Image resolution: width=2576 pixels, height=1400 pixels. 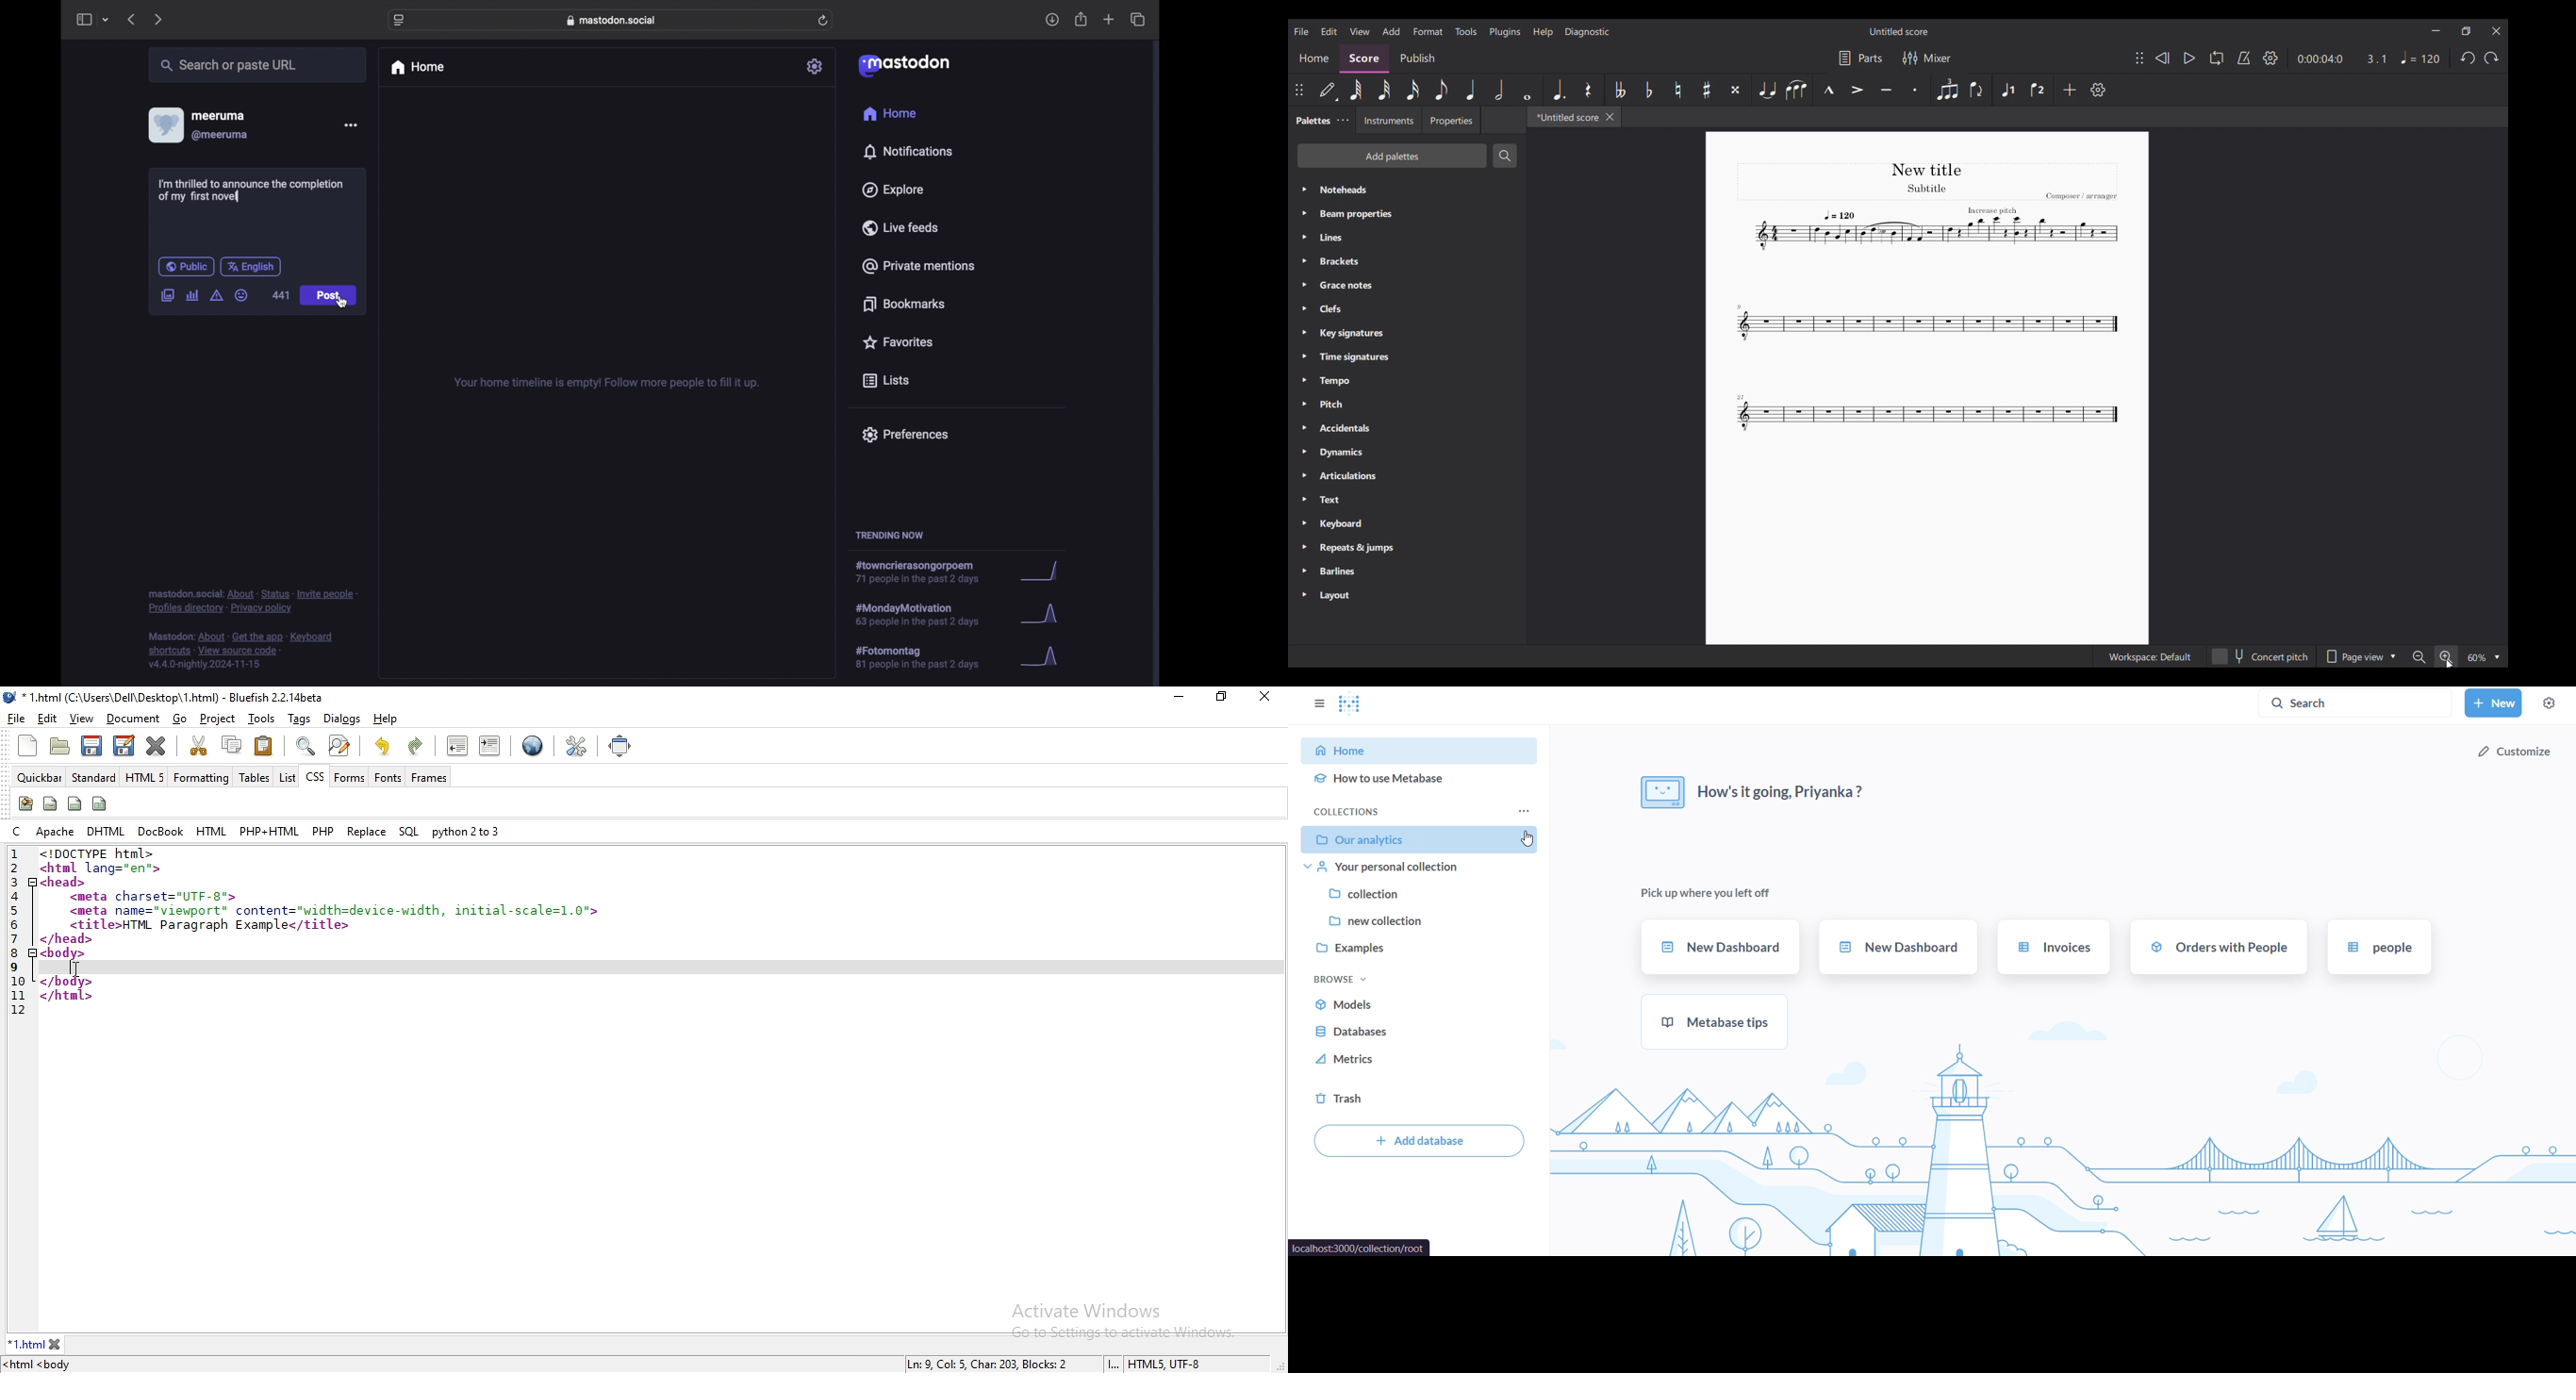 I want to click on Tempo, so click(x=2421, y=57).